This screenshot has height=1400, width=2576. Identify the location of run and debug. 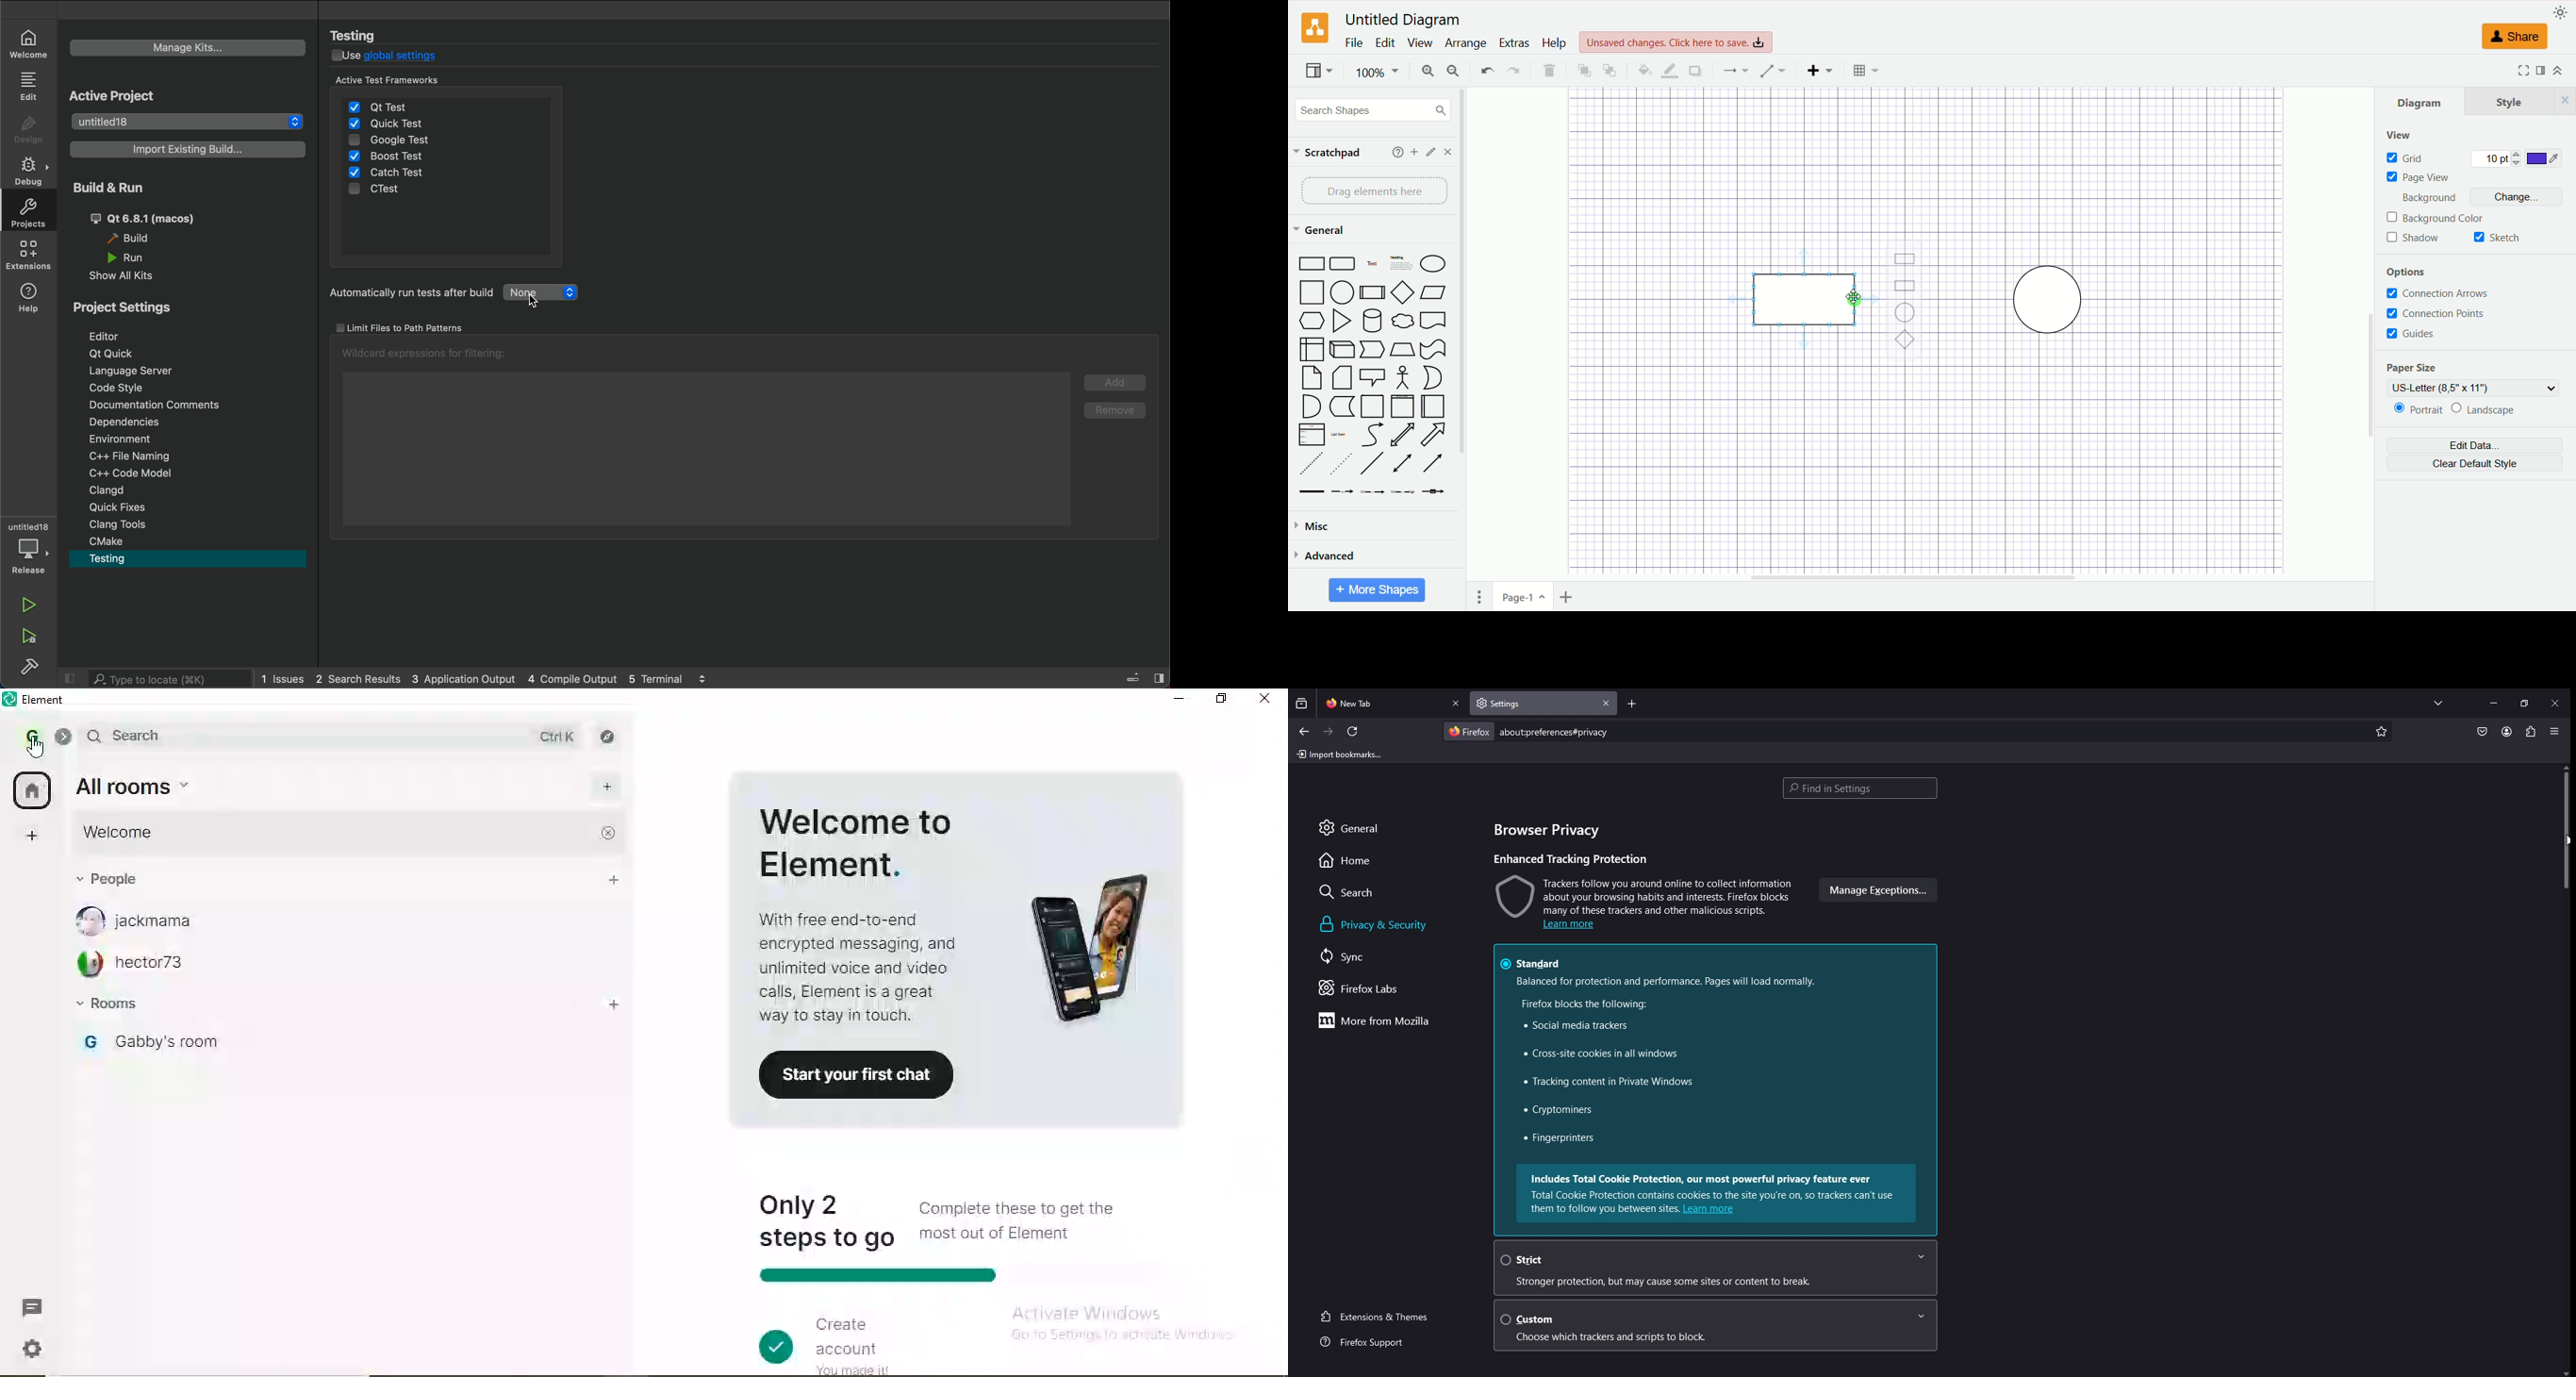
(28, 634).